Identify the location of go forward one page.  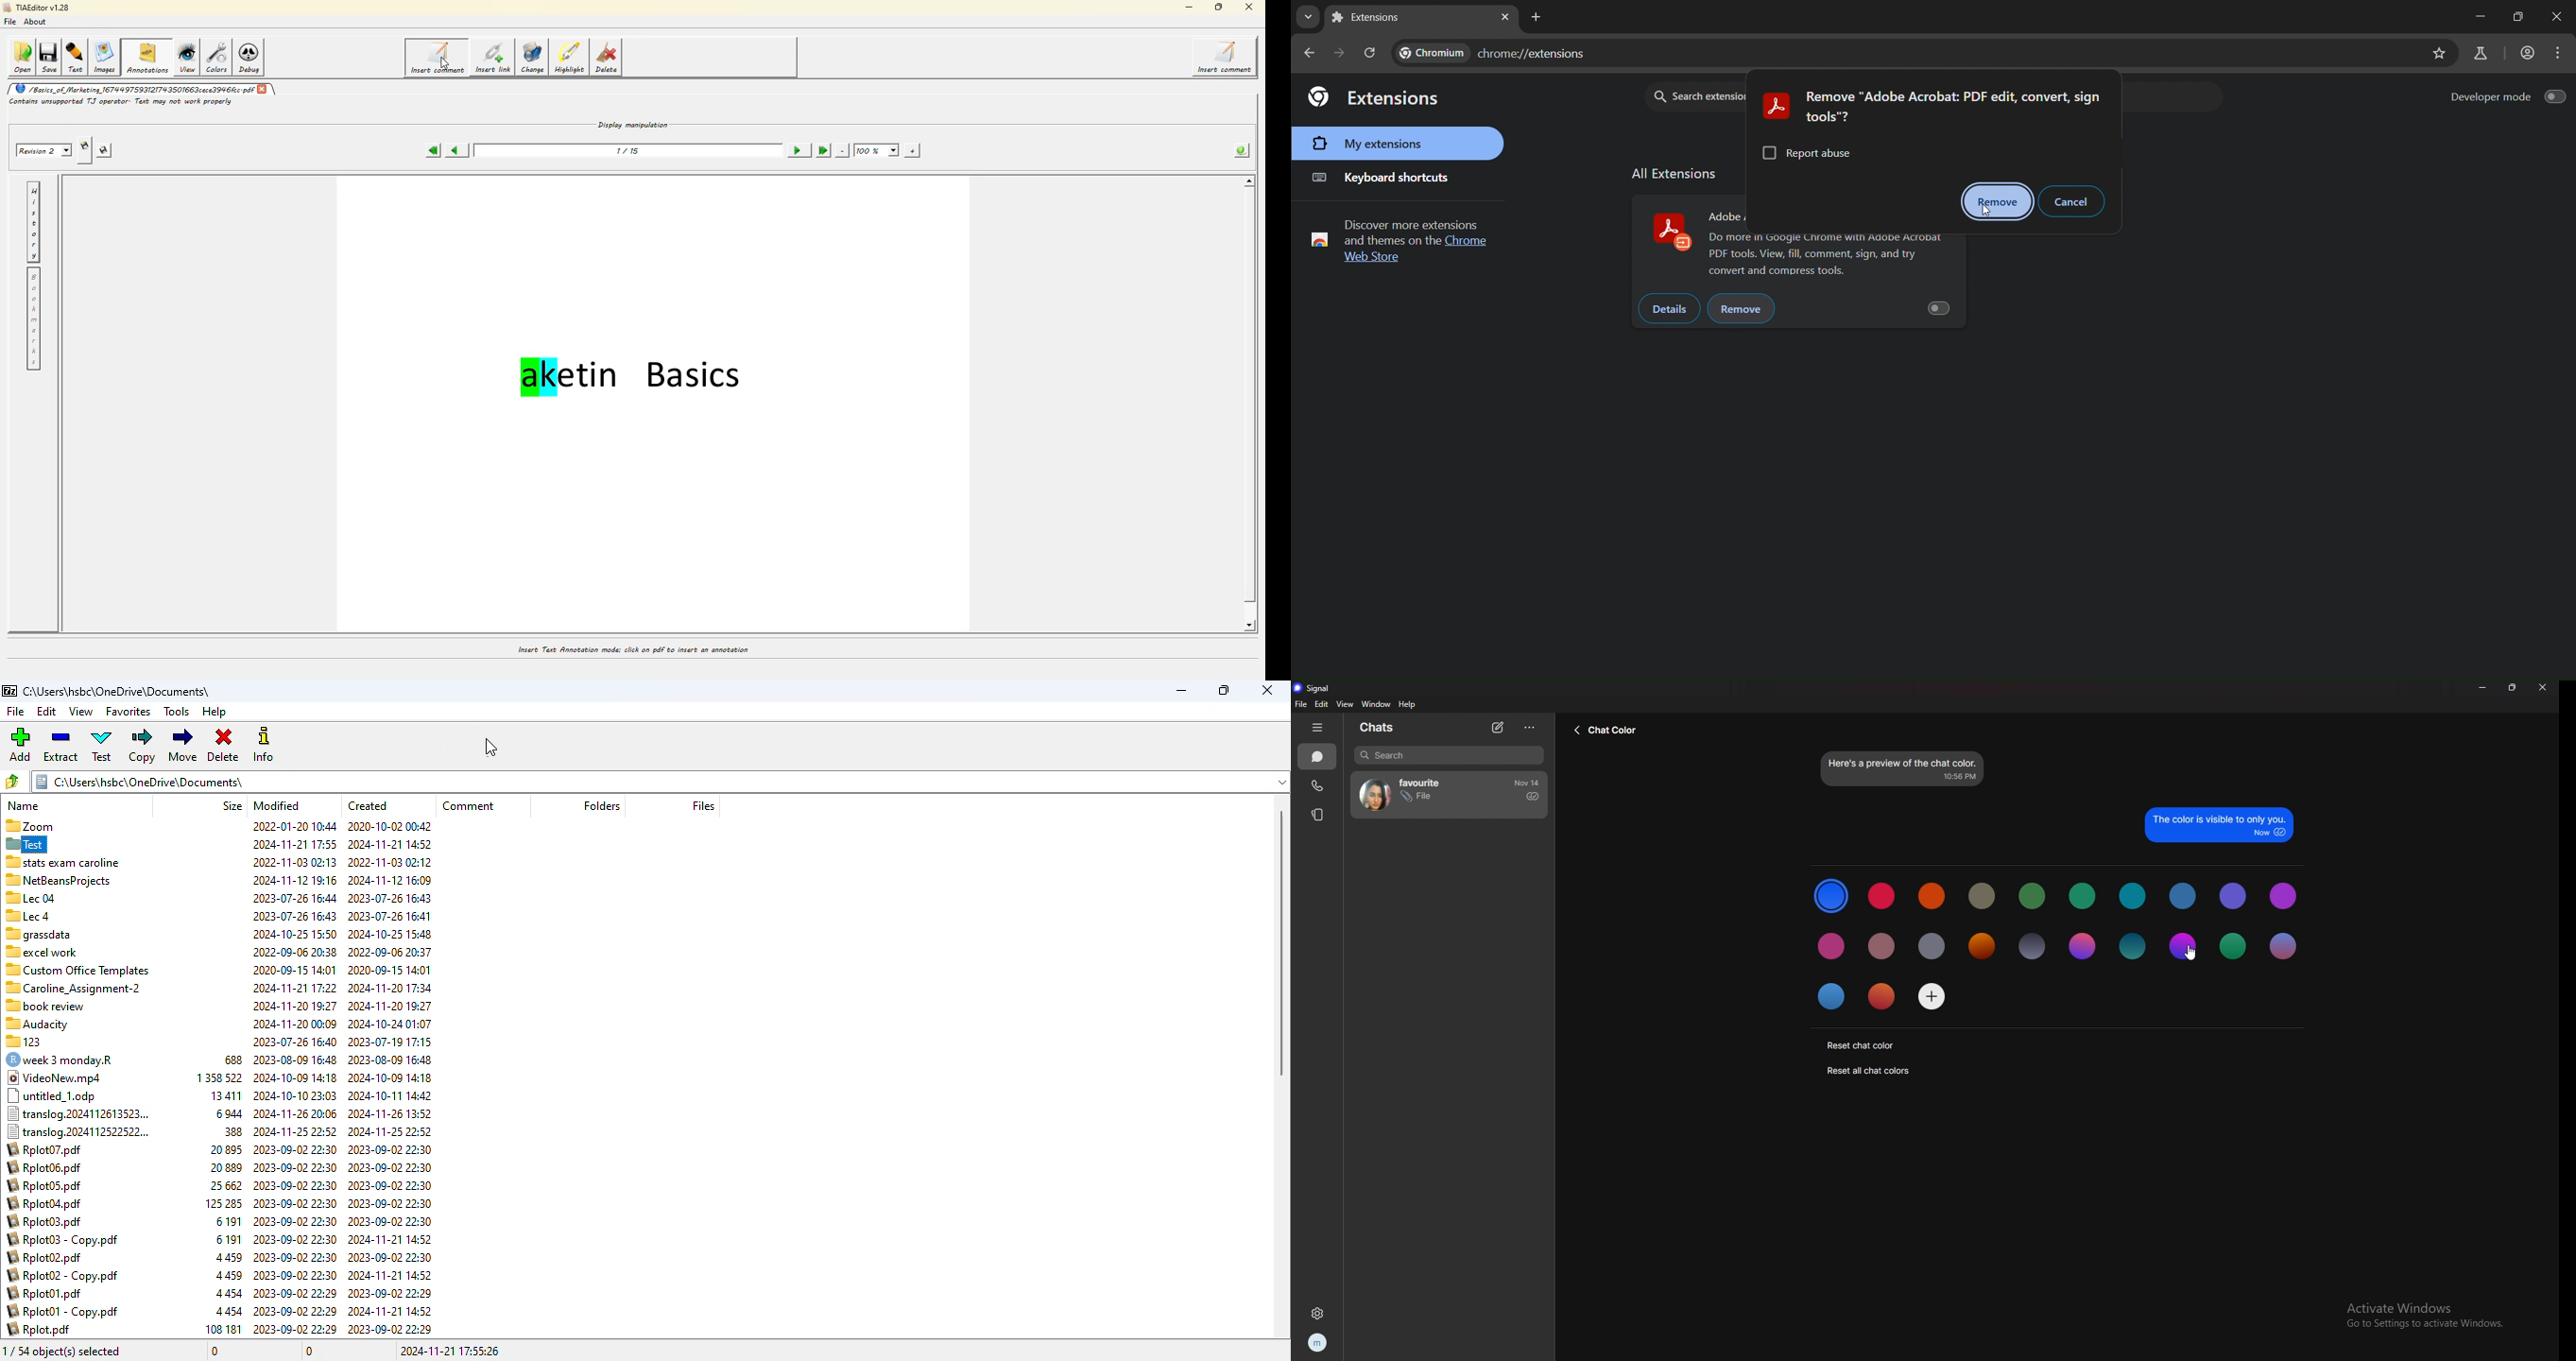
(1342, 54).